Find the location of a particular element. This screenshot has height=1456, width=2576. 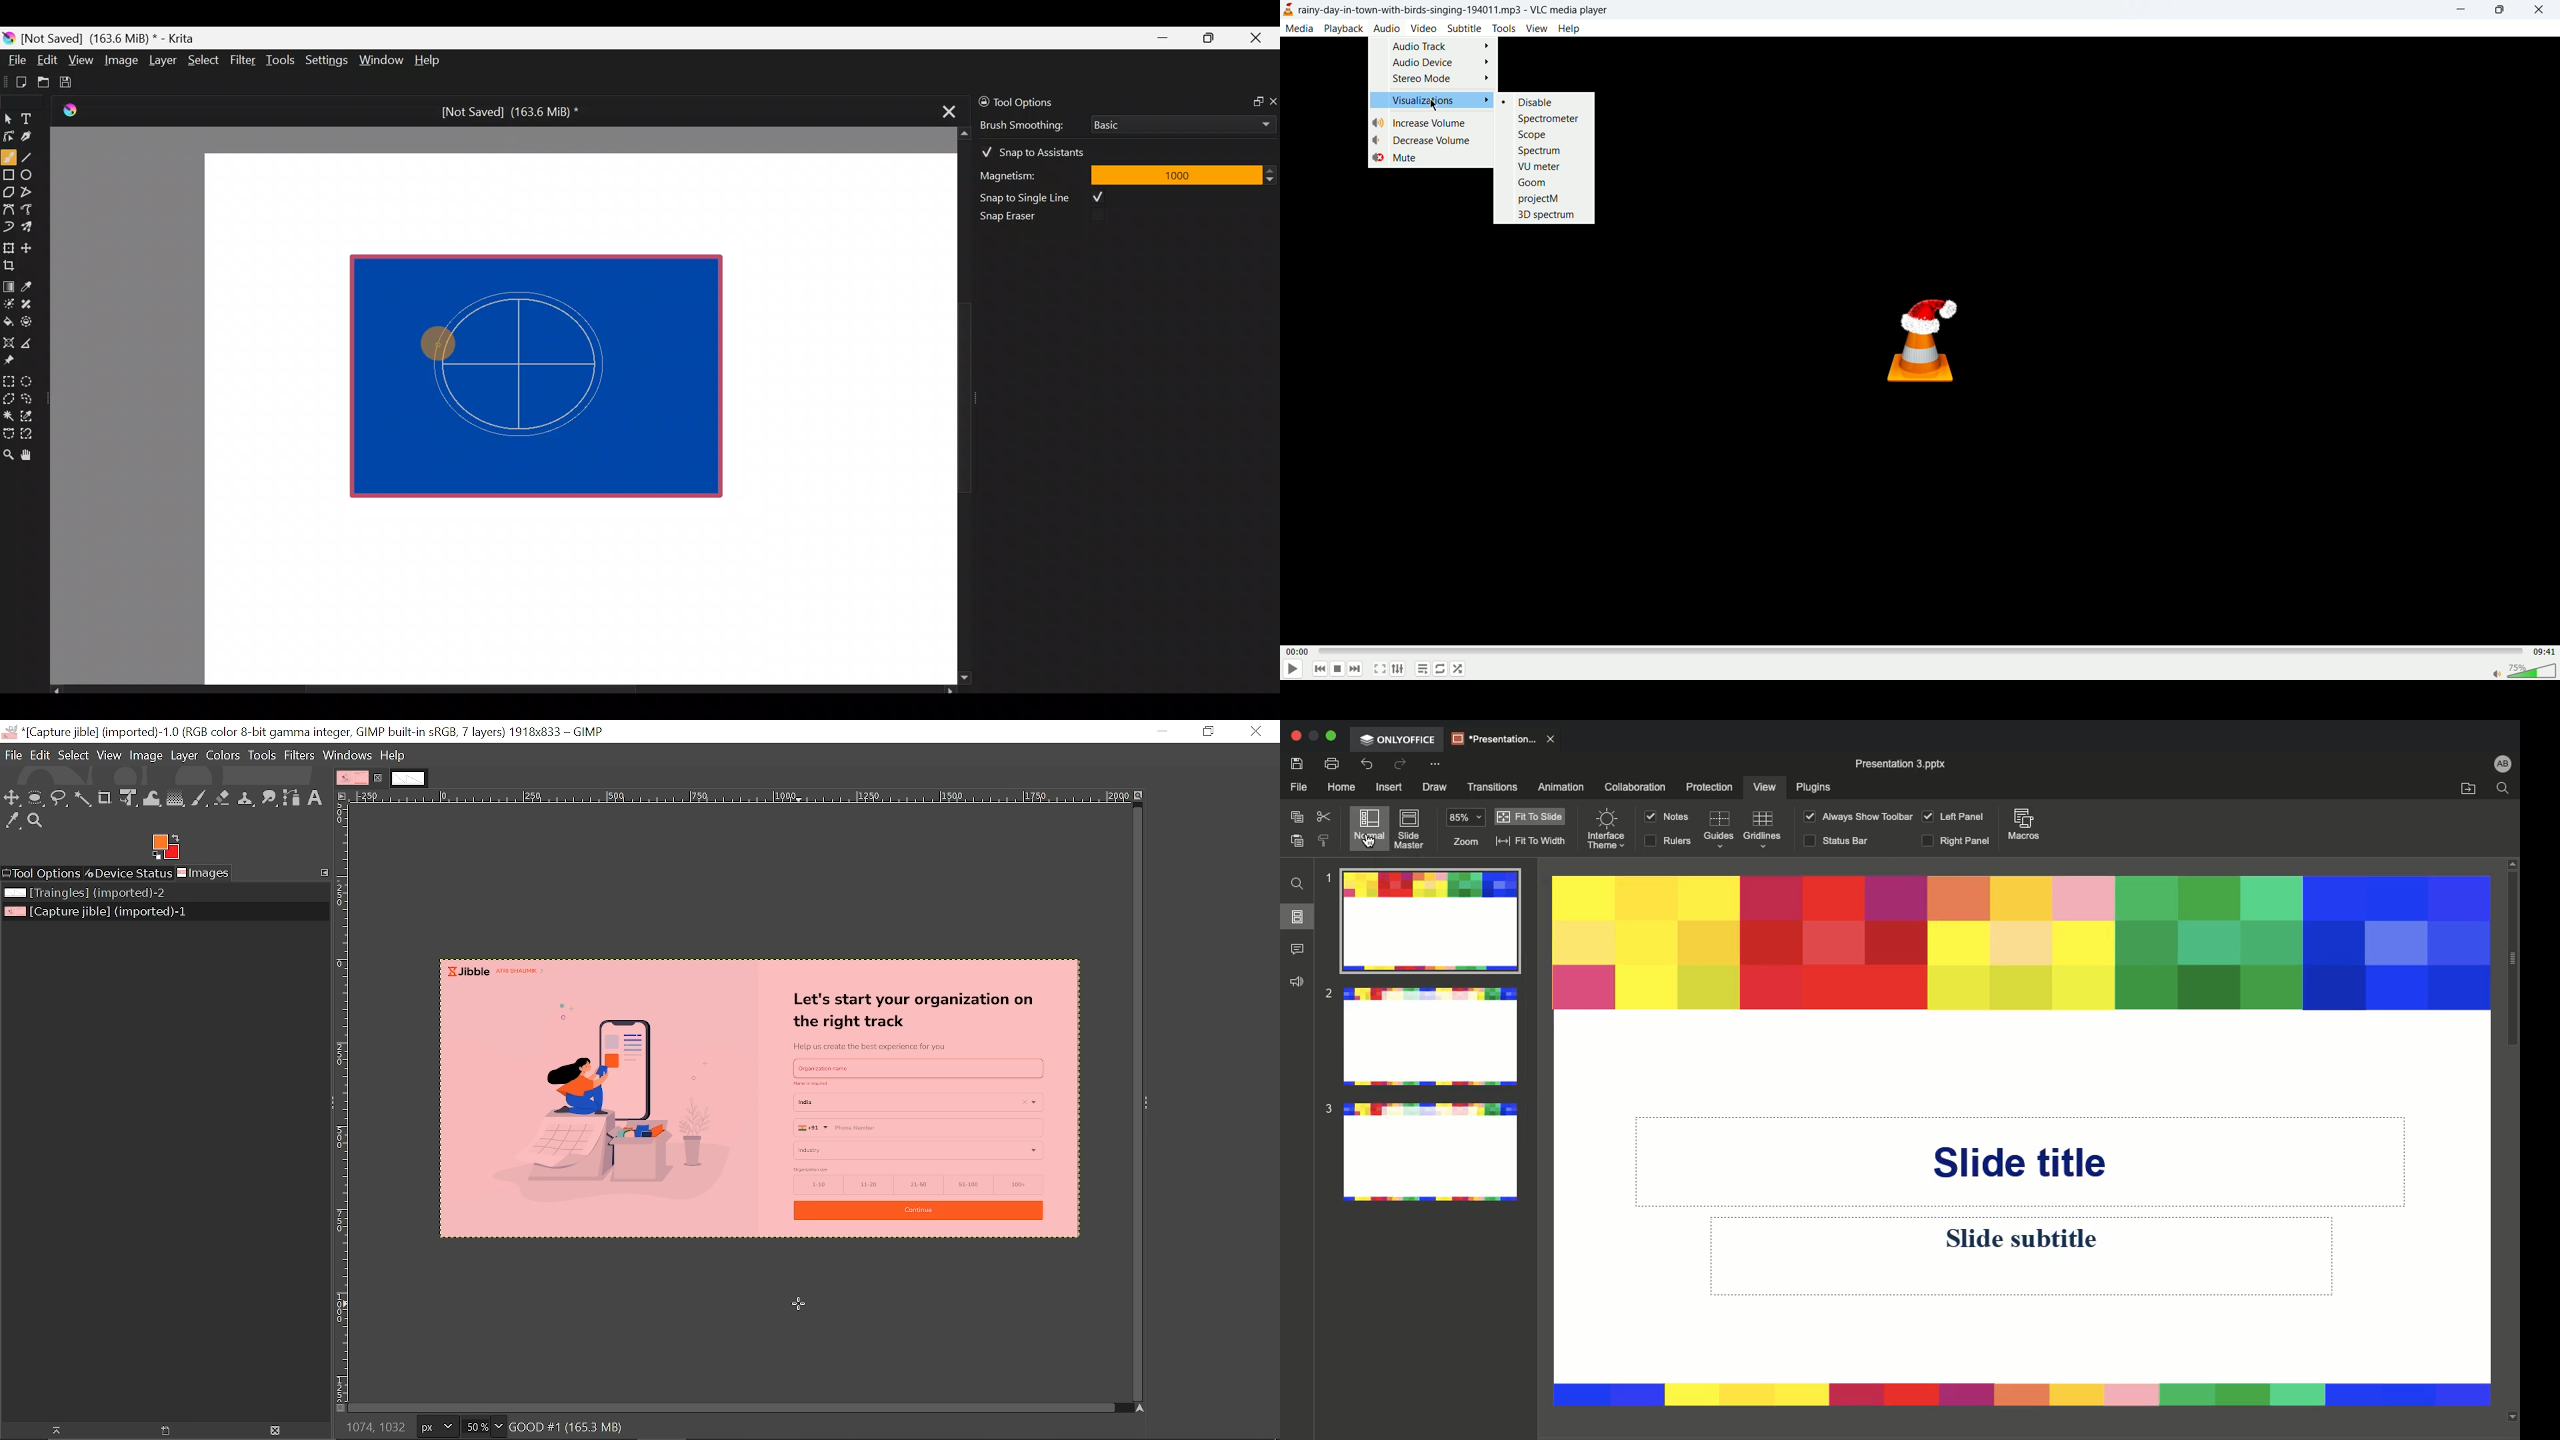

Guidelines is located at coordinates (1764, 830).